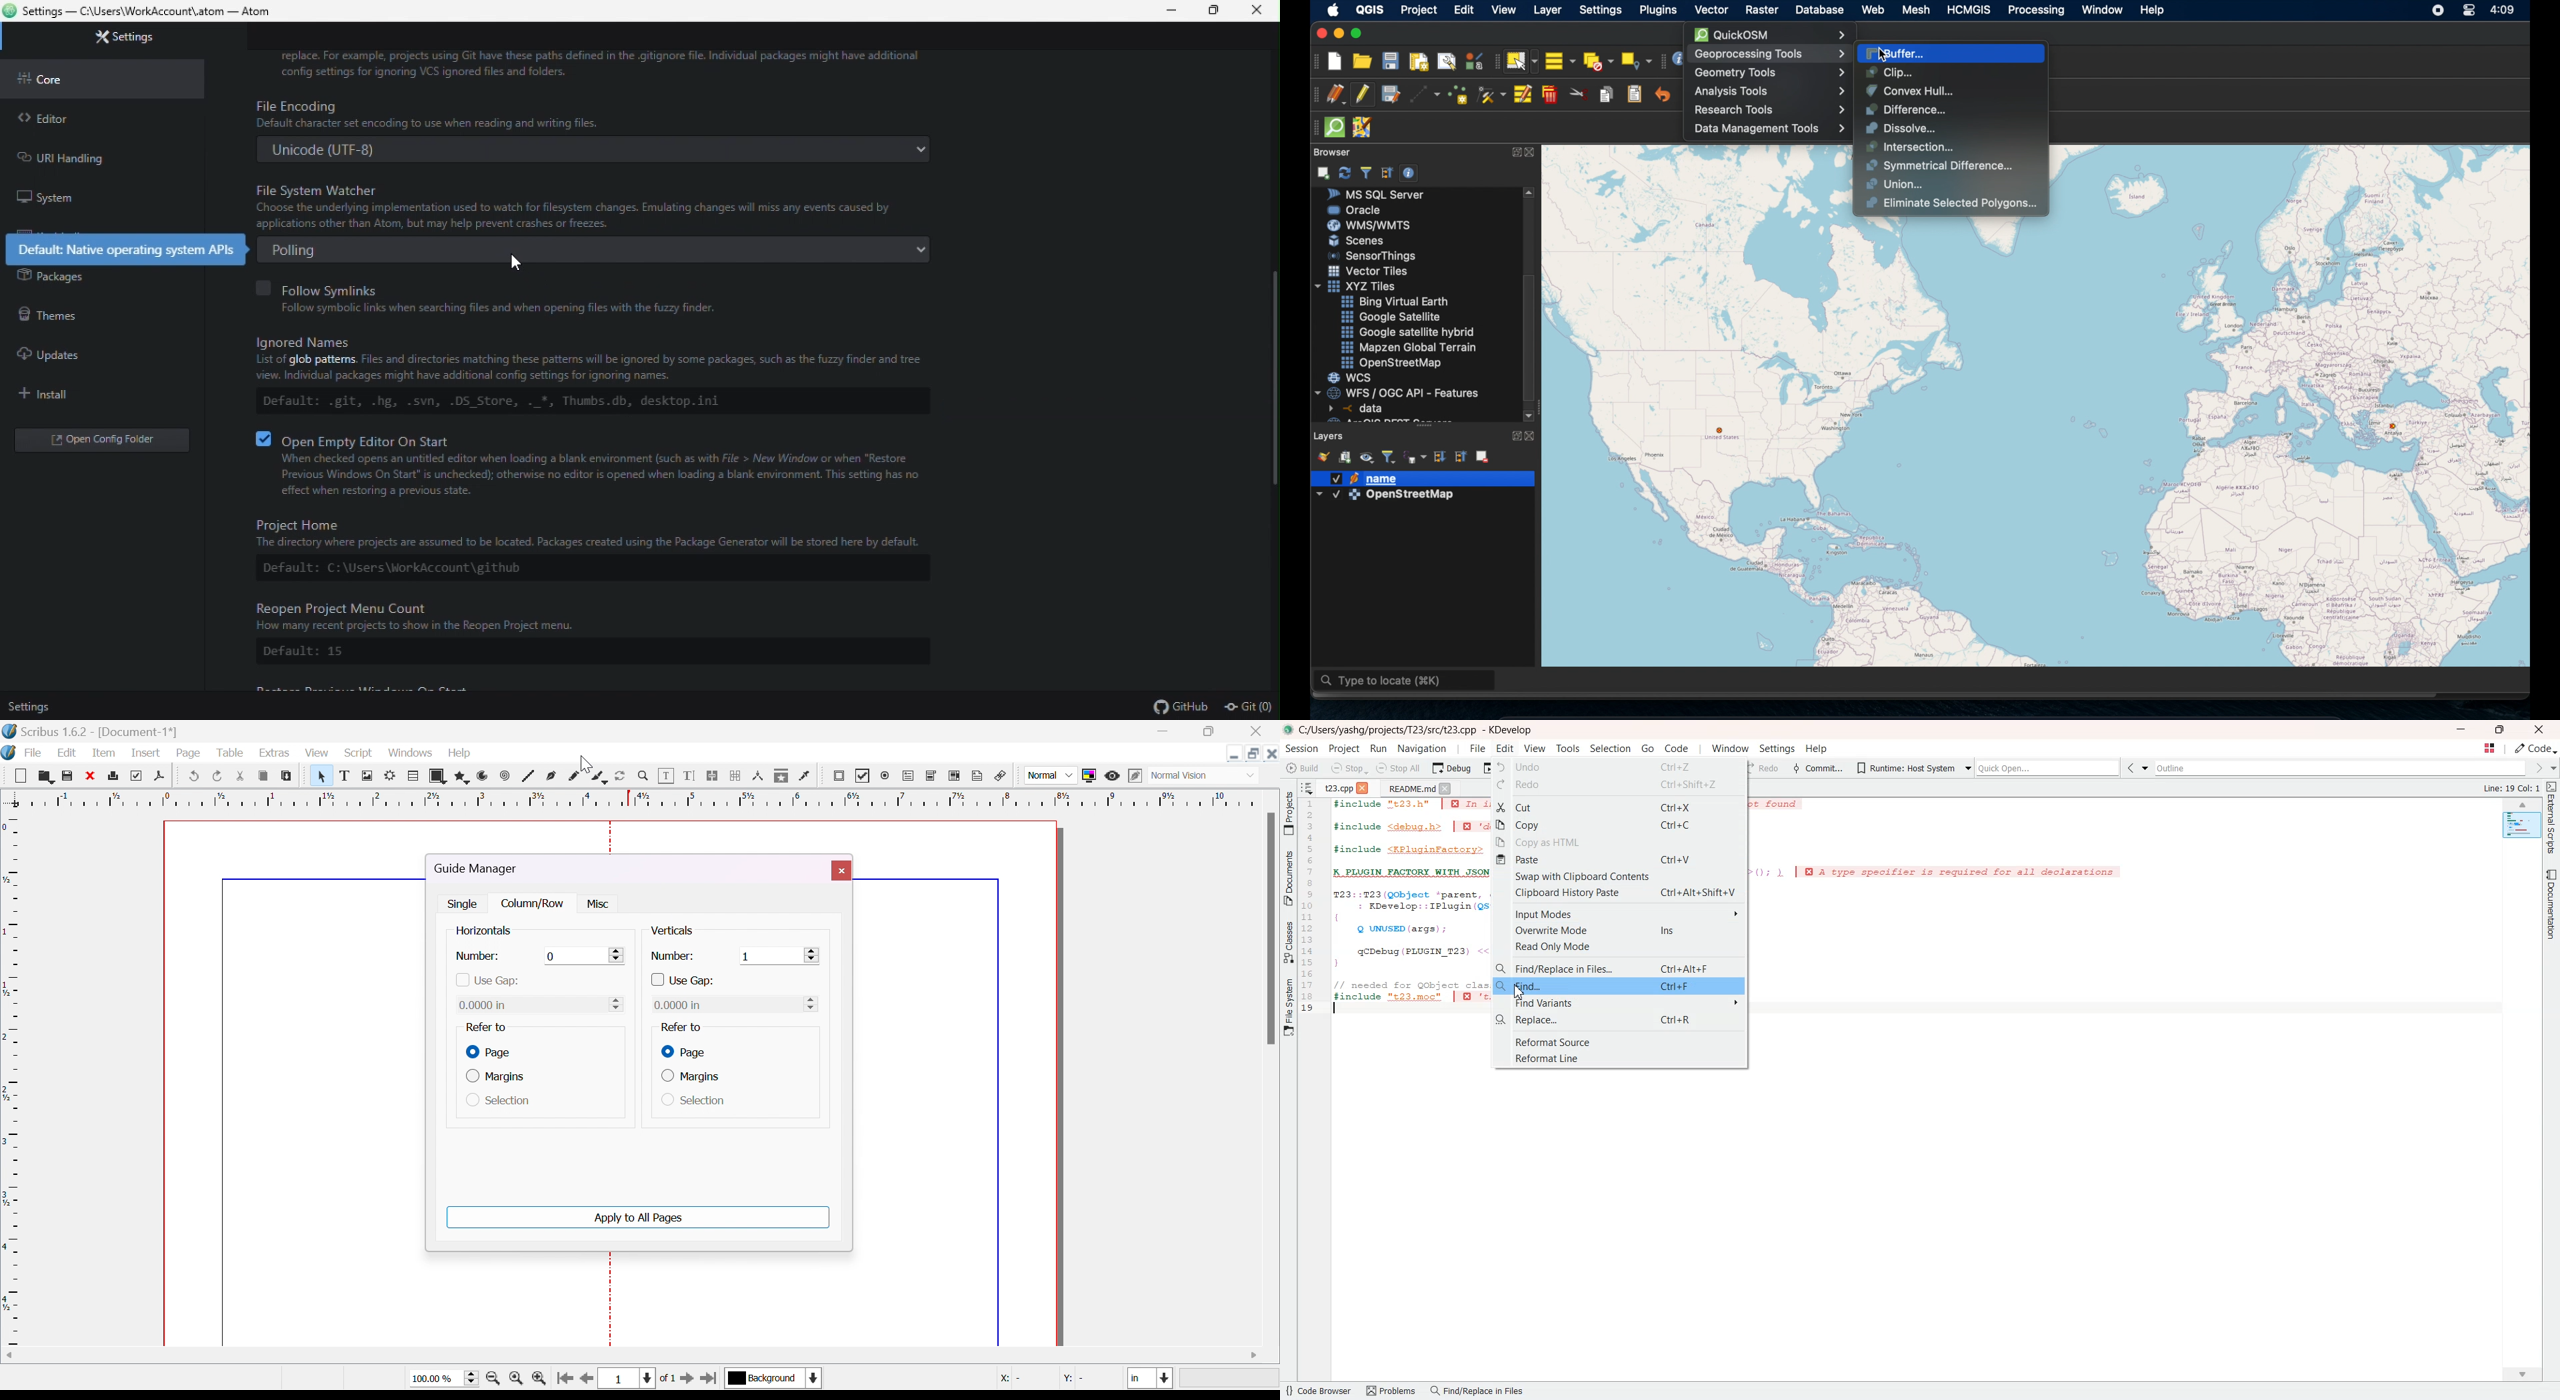 The width and height of the screenshot is (2576, 1400). I want to click on maximize, so click(1359, 33).